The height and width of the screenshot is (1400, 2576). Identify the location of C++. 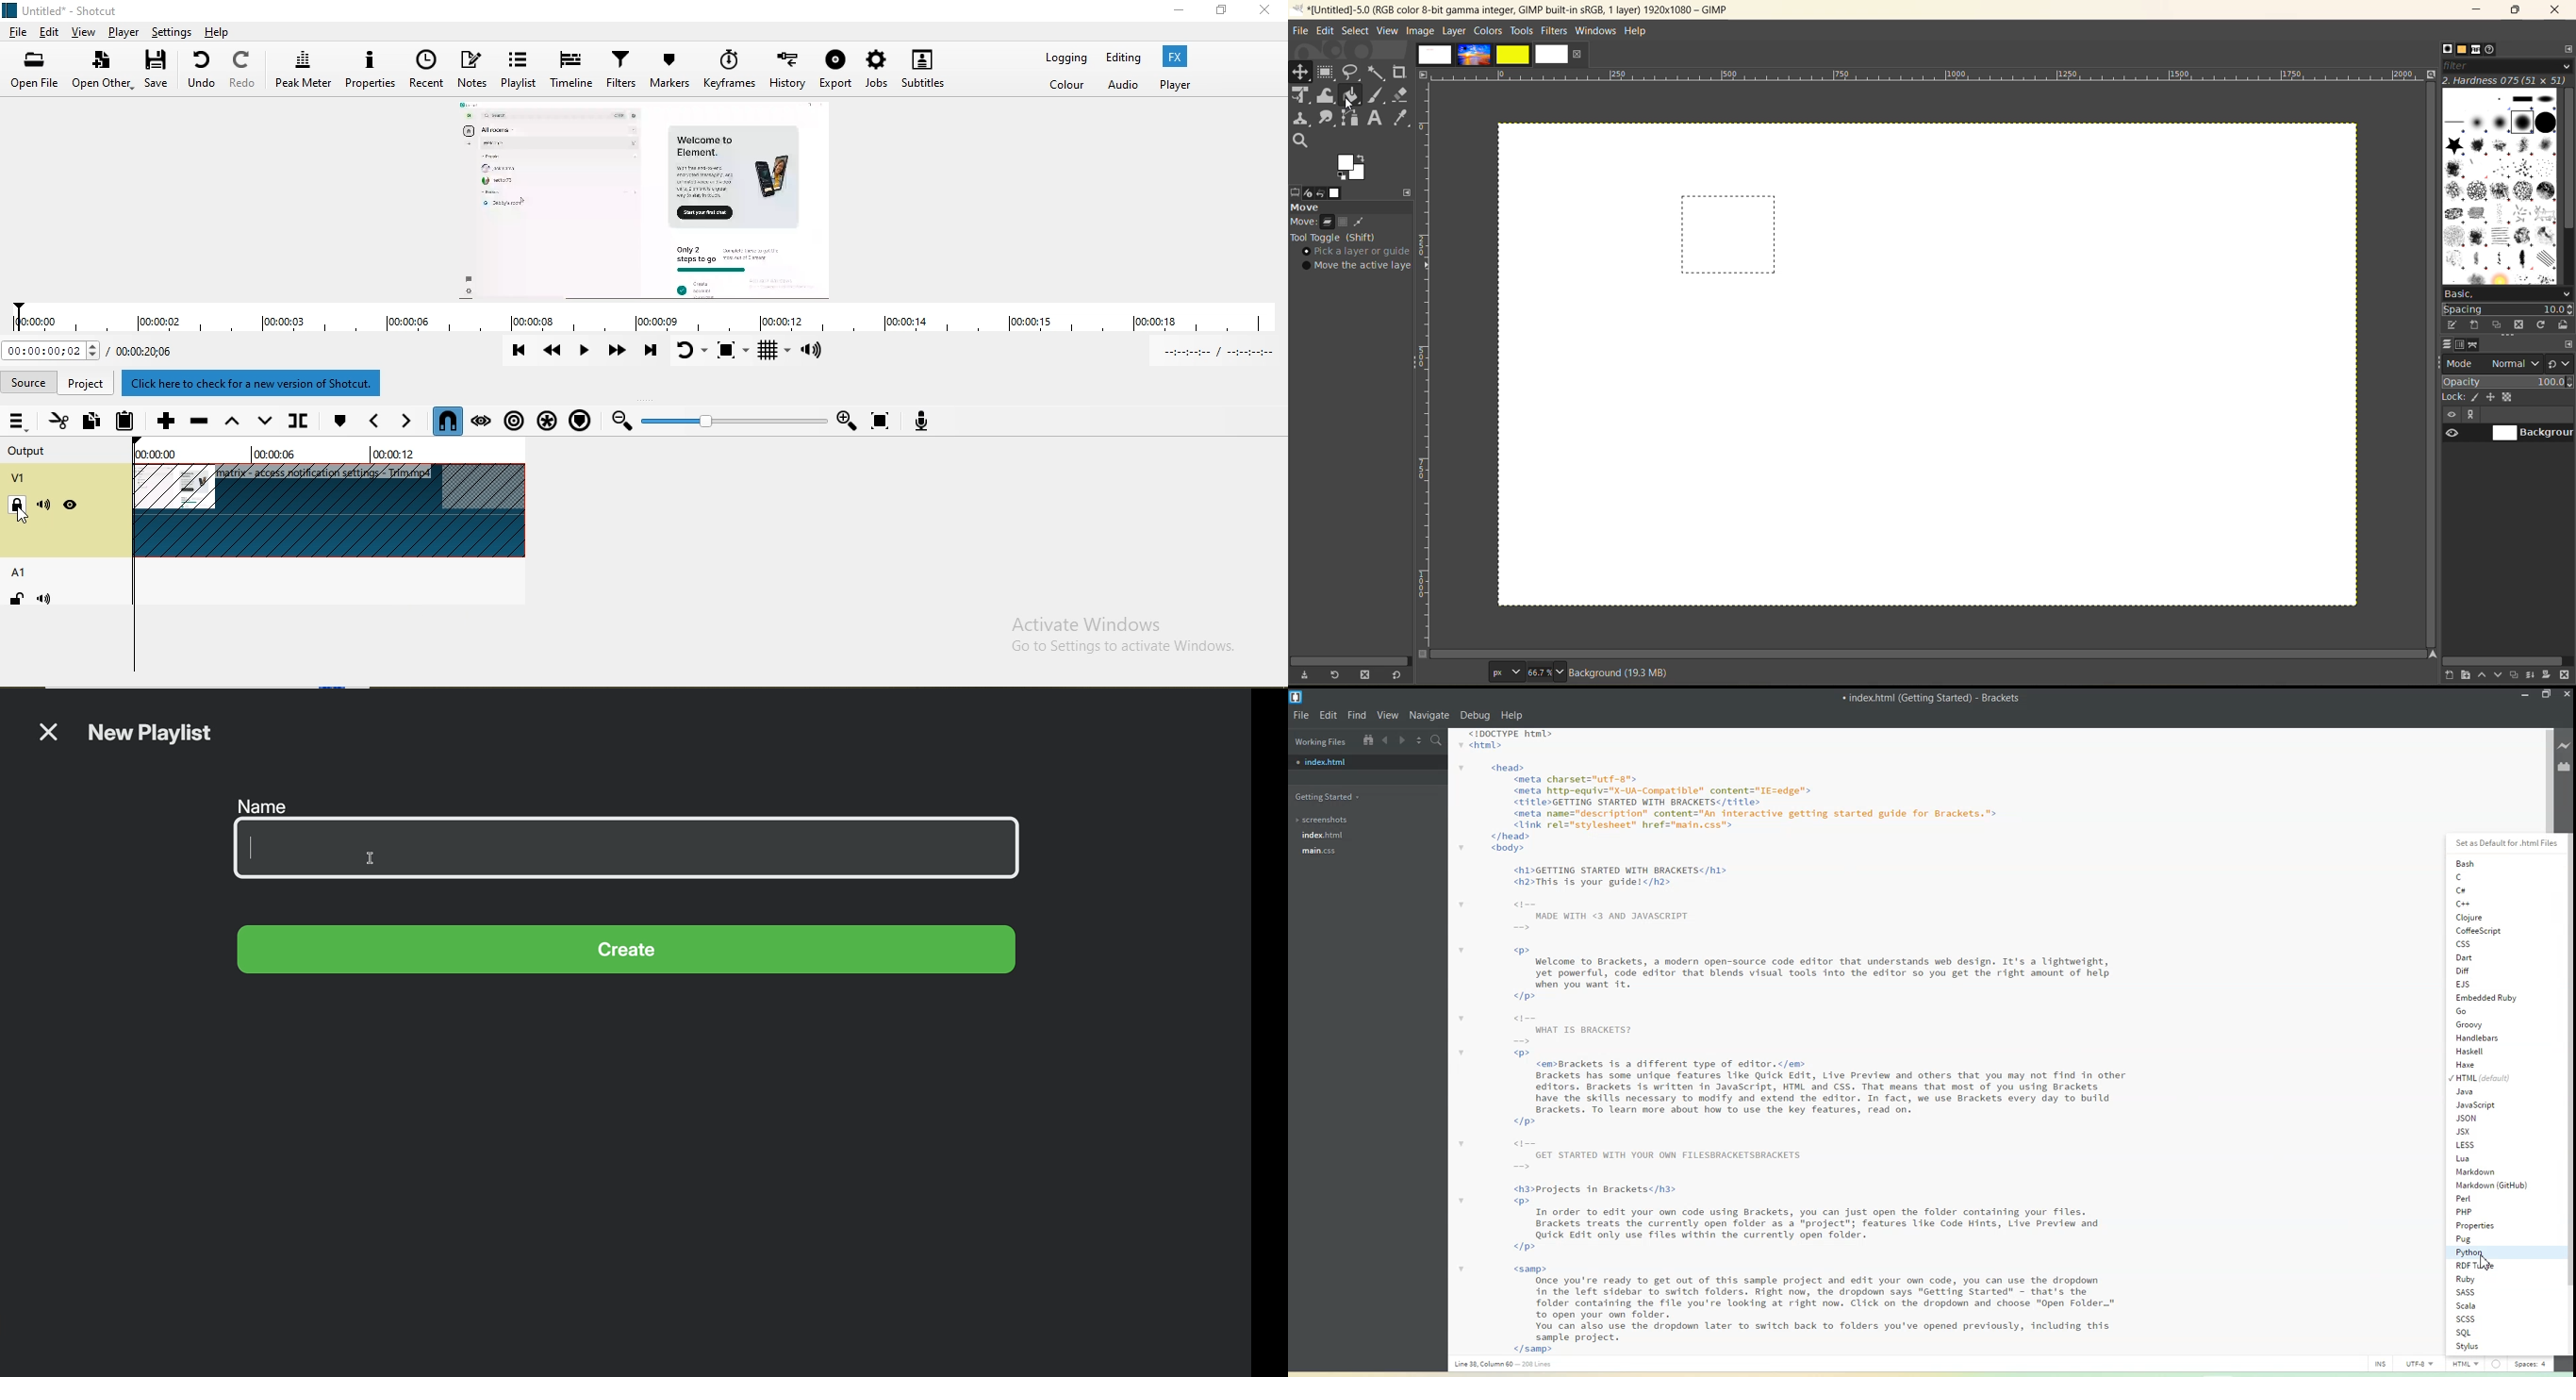
(2483, 903).